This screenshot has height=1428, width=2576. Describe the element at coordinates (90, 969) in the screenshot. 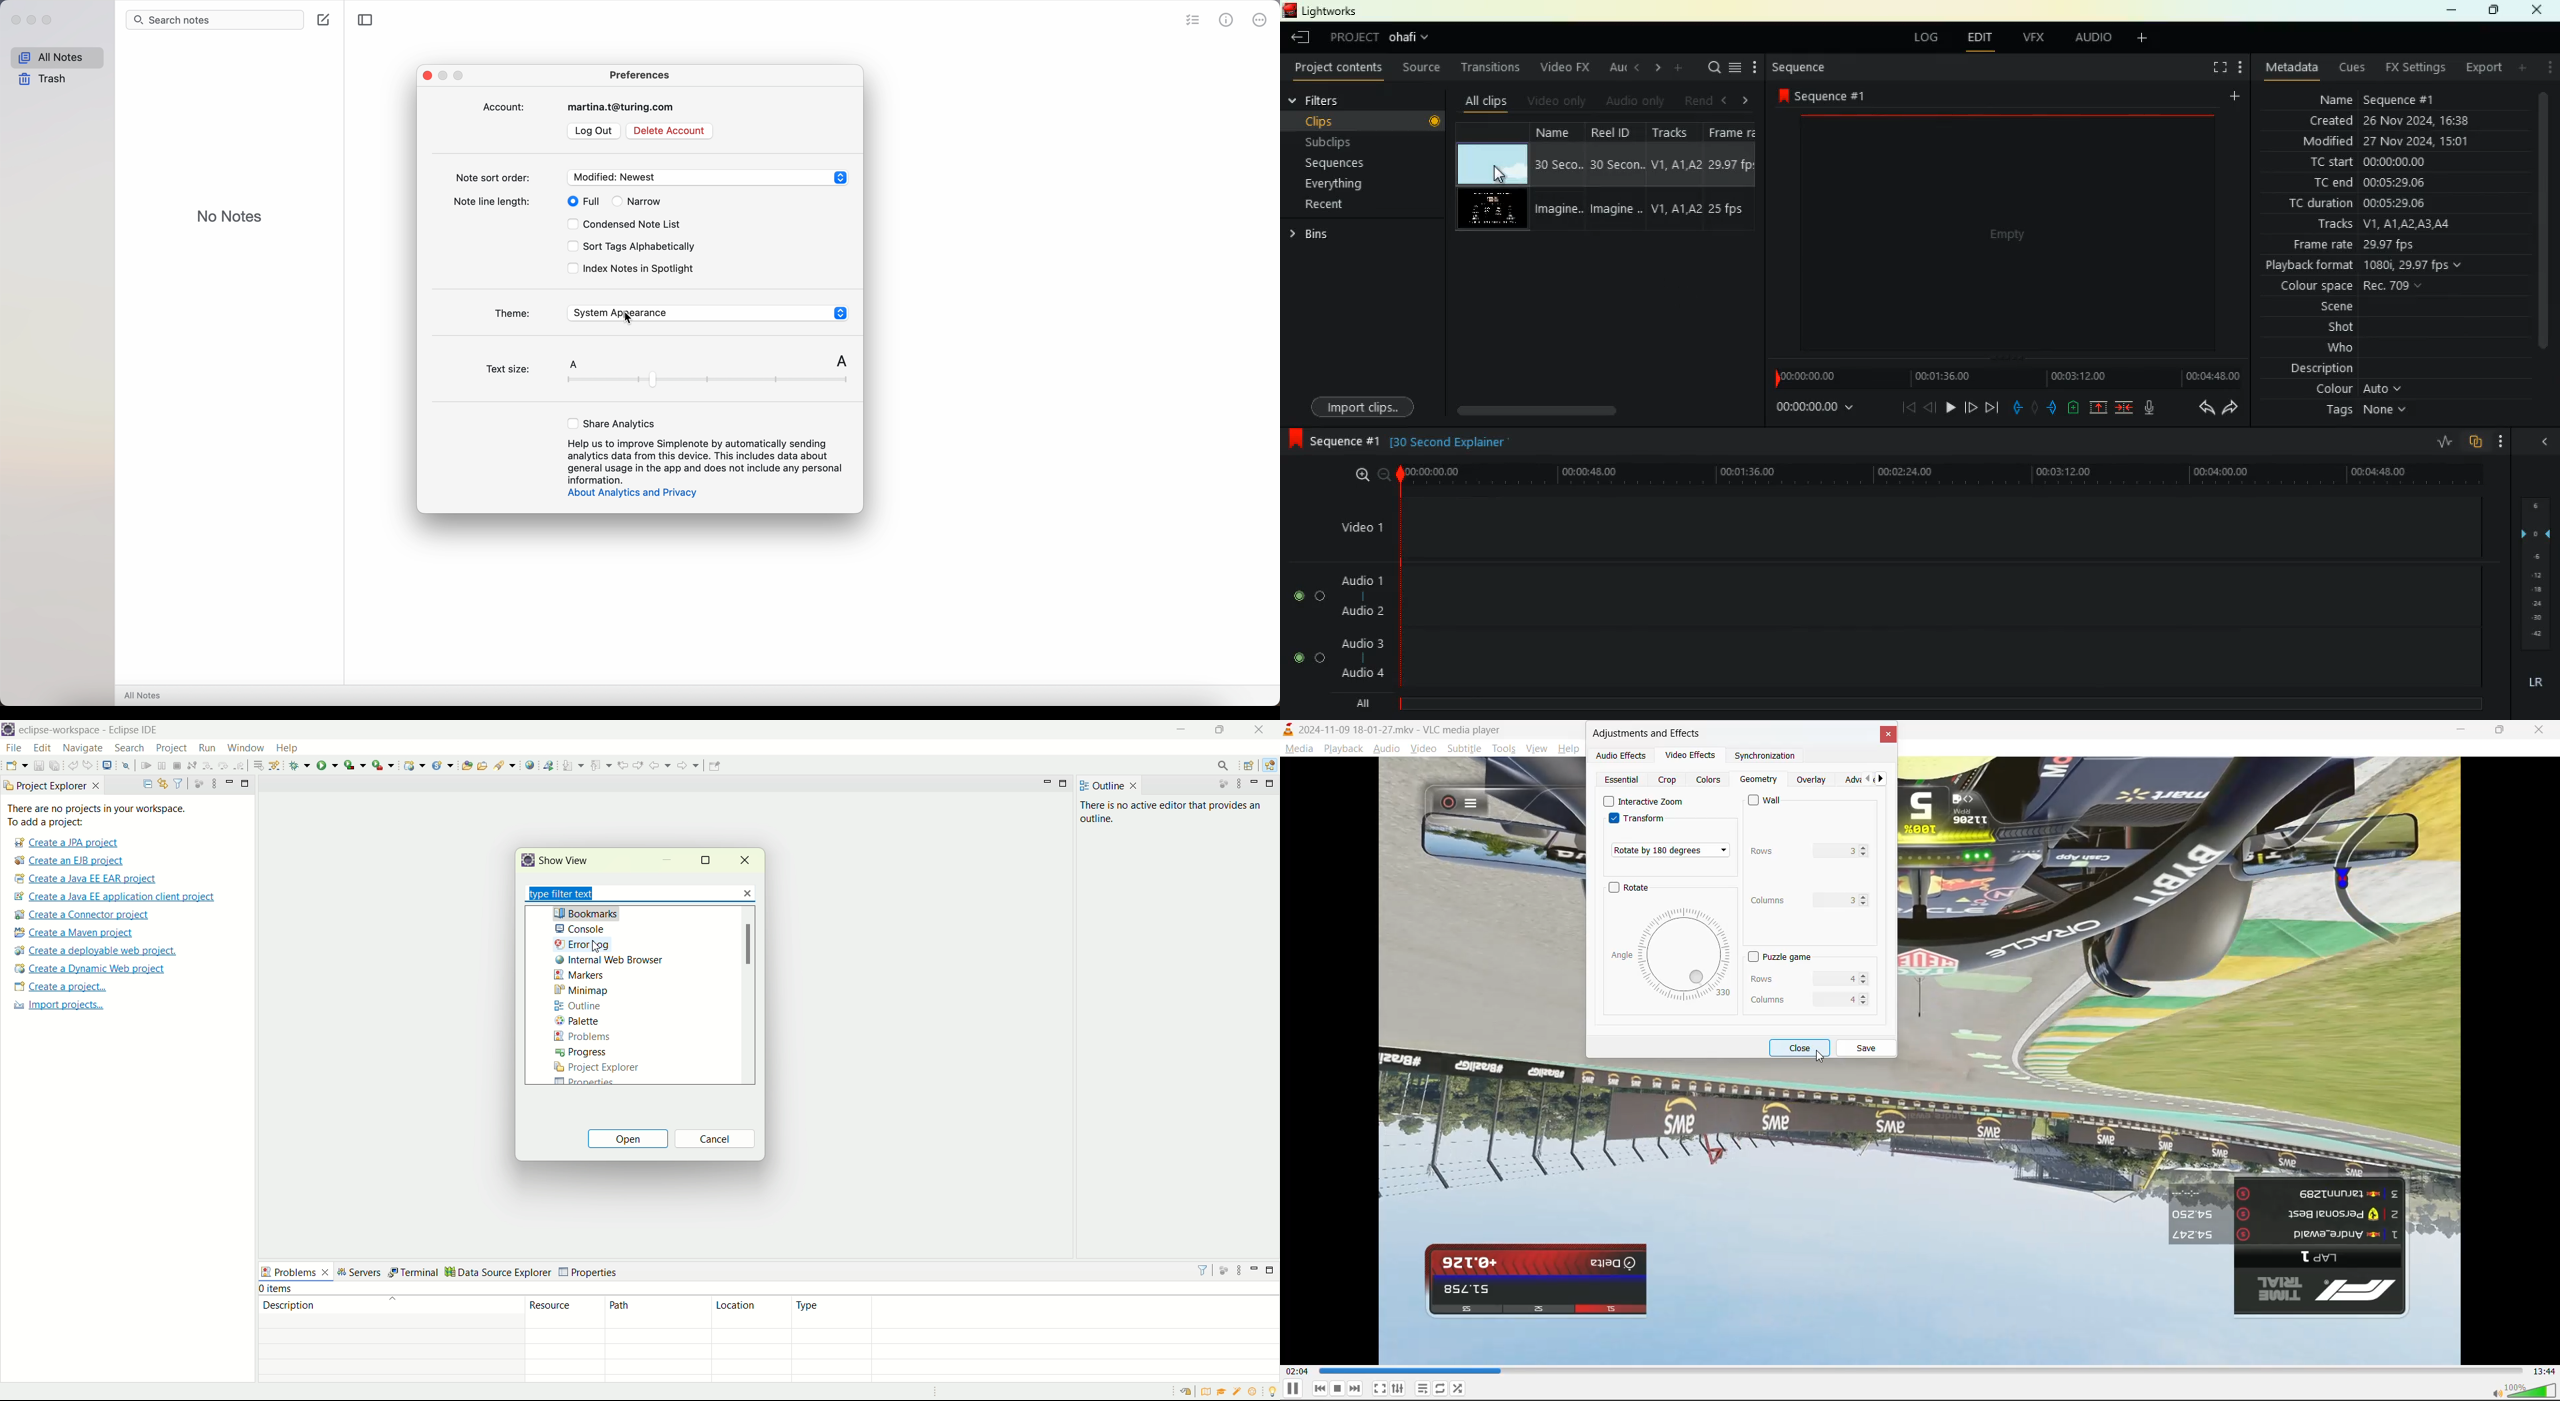

I see `create a dynamic web project` at that location.